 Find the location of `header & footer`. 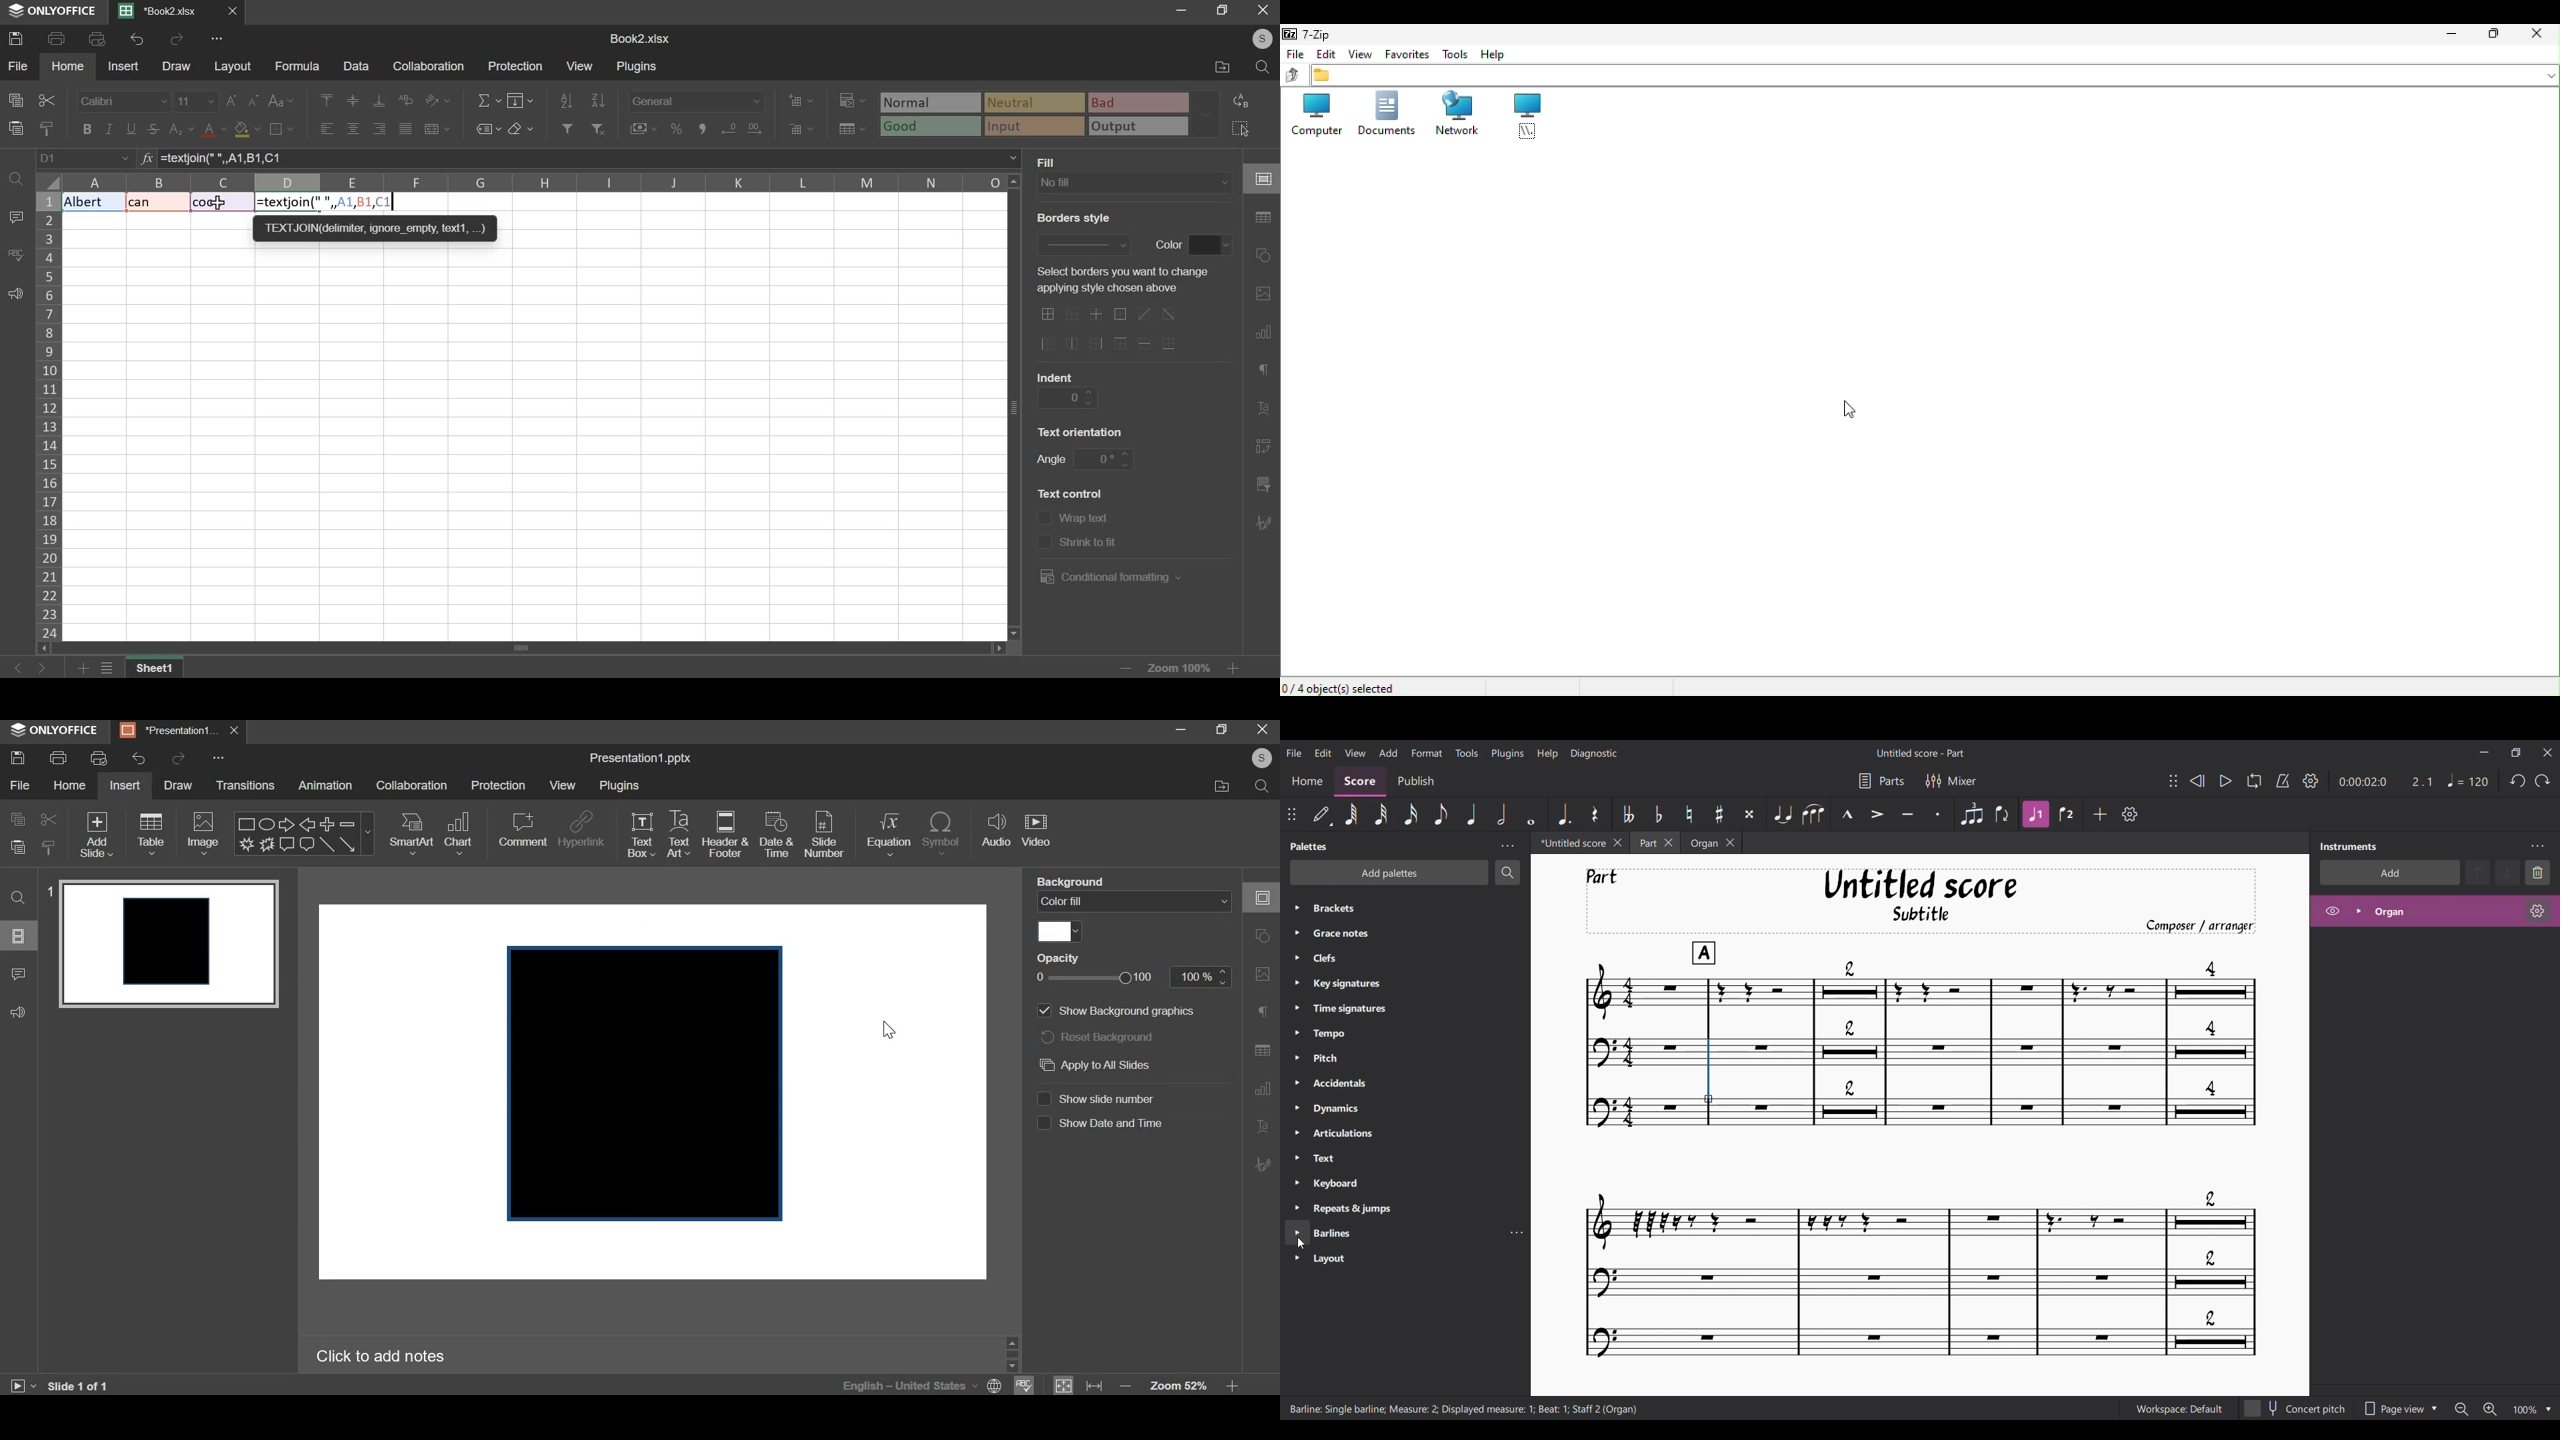

header & footer is located at coordinates (725, 835).